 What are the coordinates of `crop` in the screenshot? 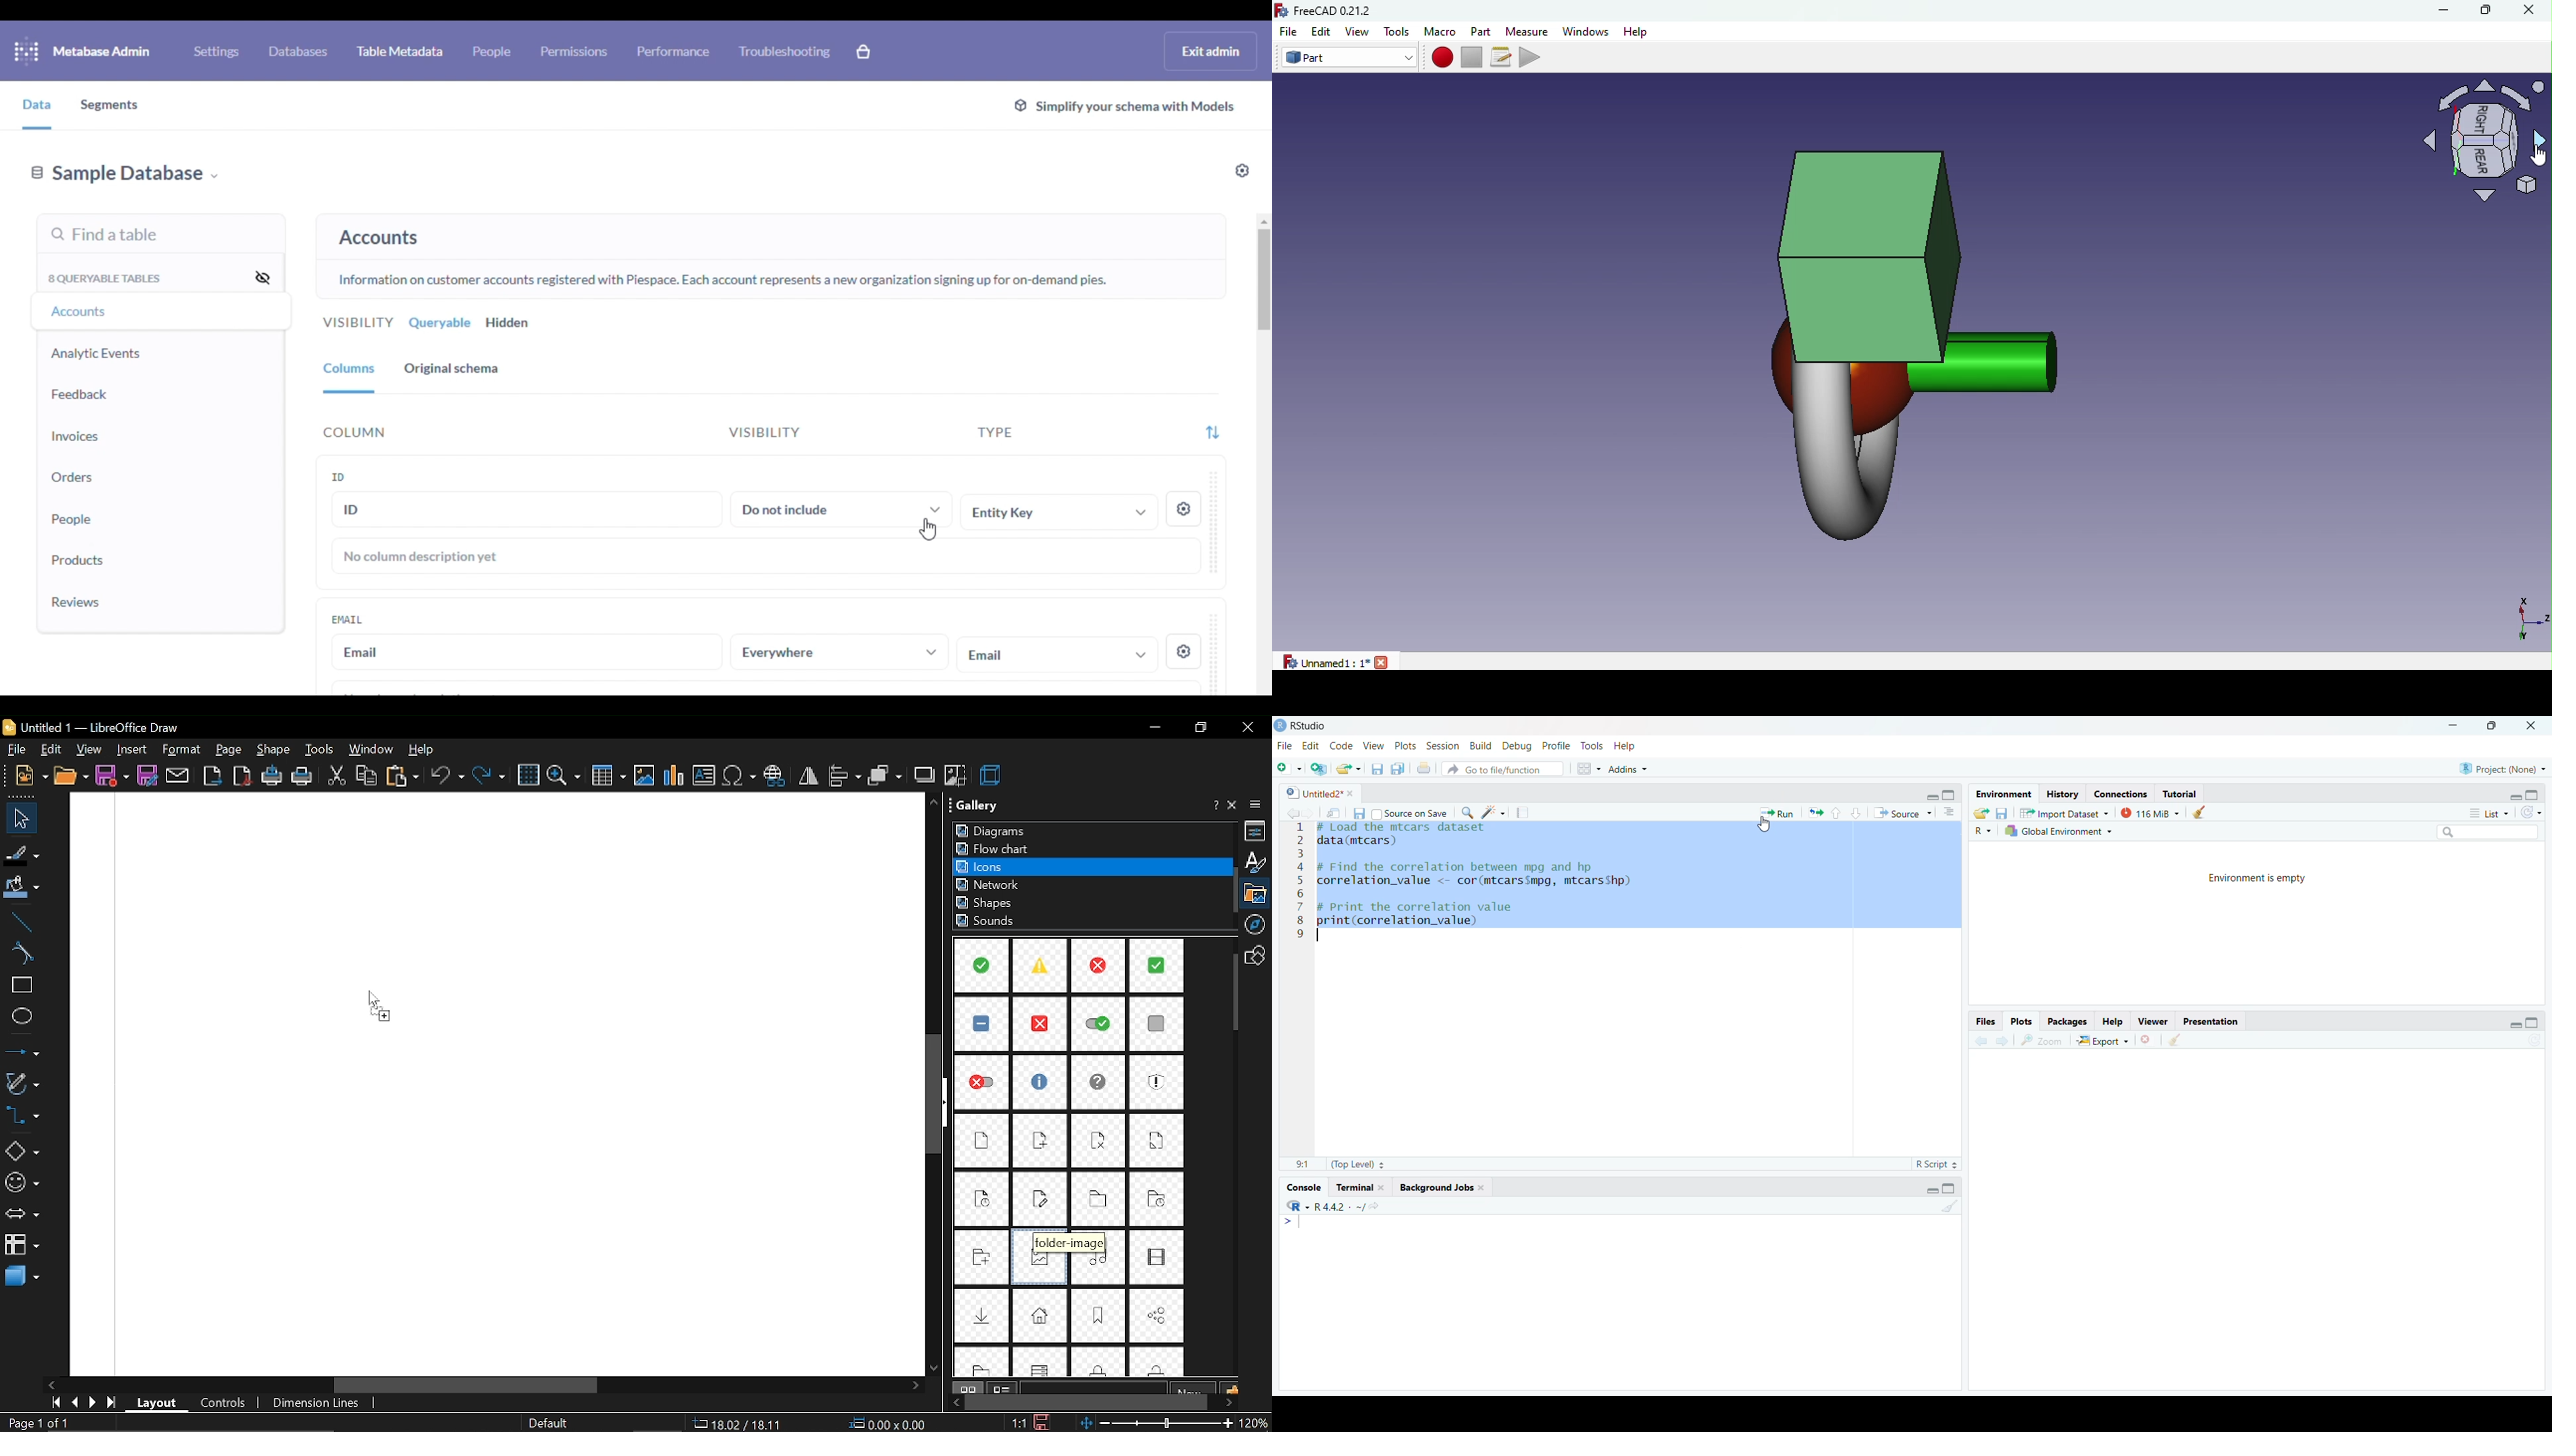 It's located at (957, 778).